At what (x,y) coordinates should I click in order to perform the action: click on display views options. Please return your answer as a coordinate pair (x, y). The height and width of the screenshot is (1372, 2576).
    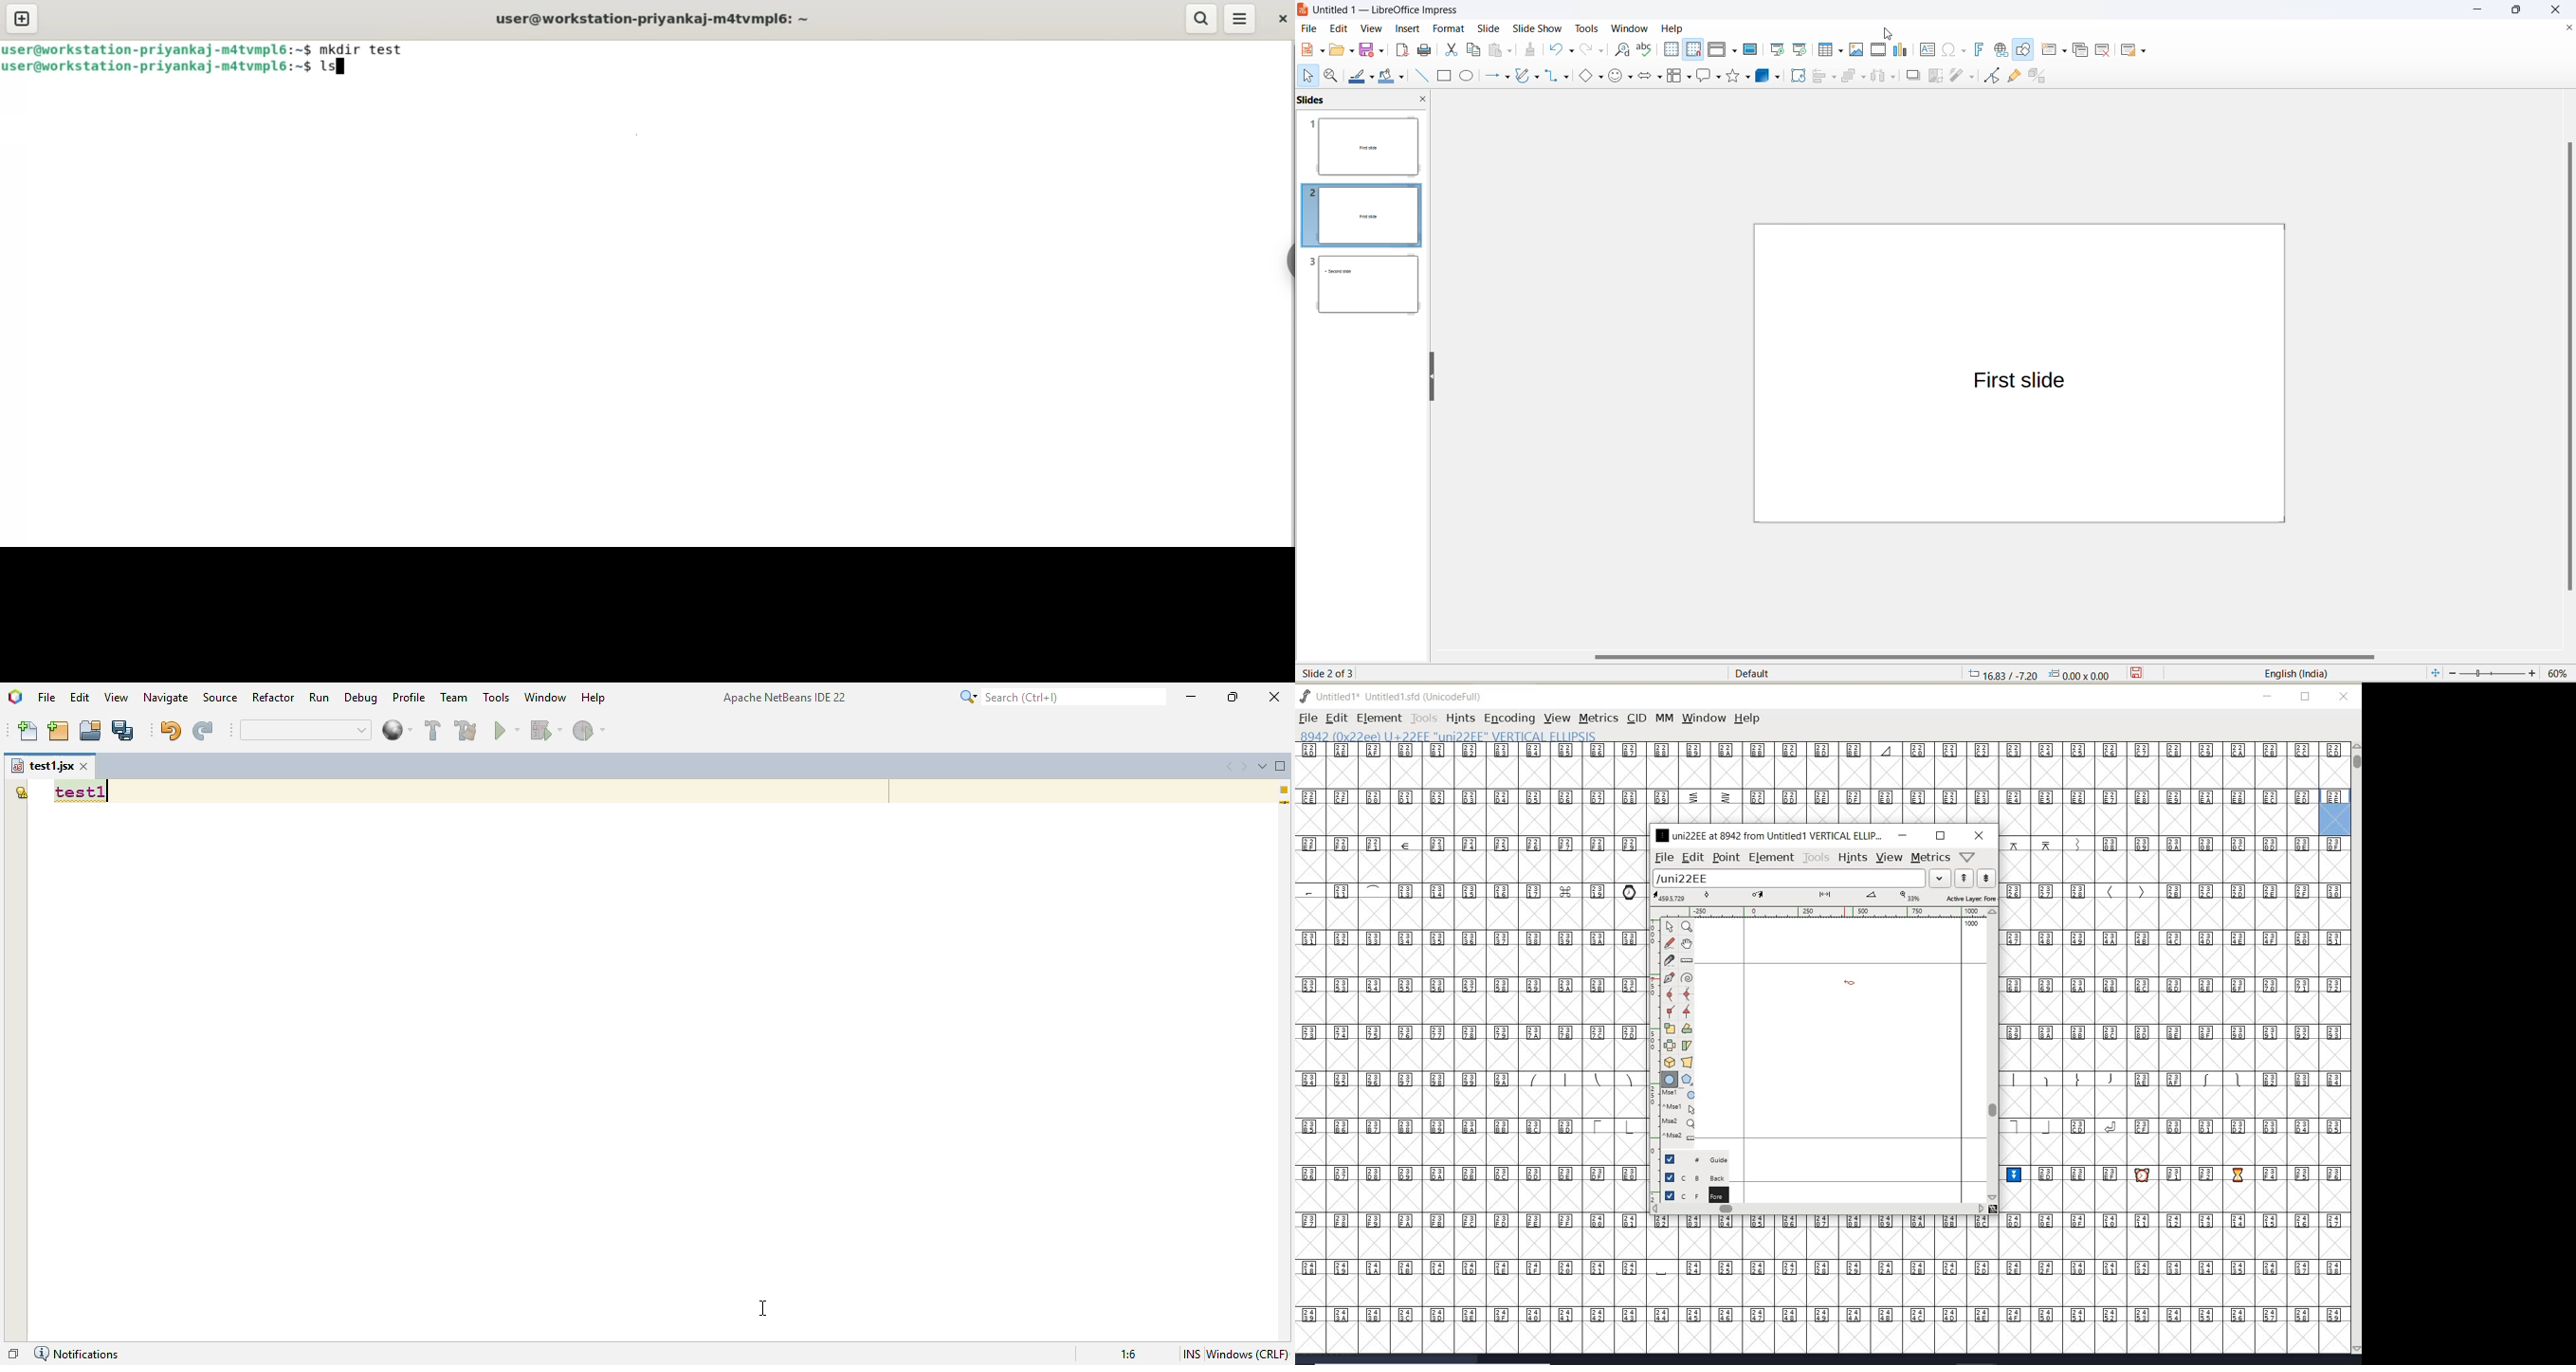
    Looking at the image, I should click on (1735, 51).